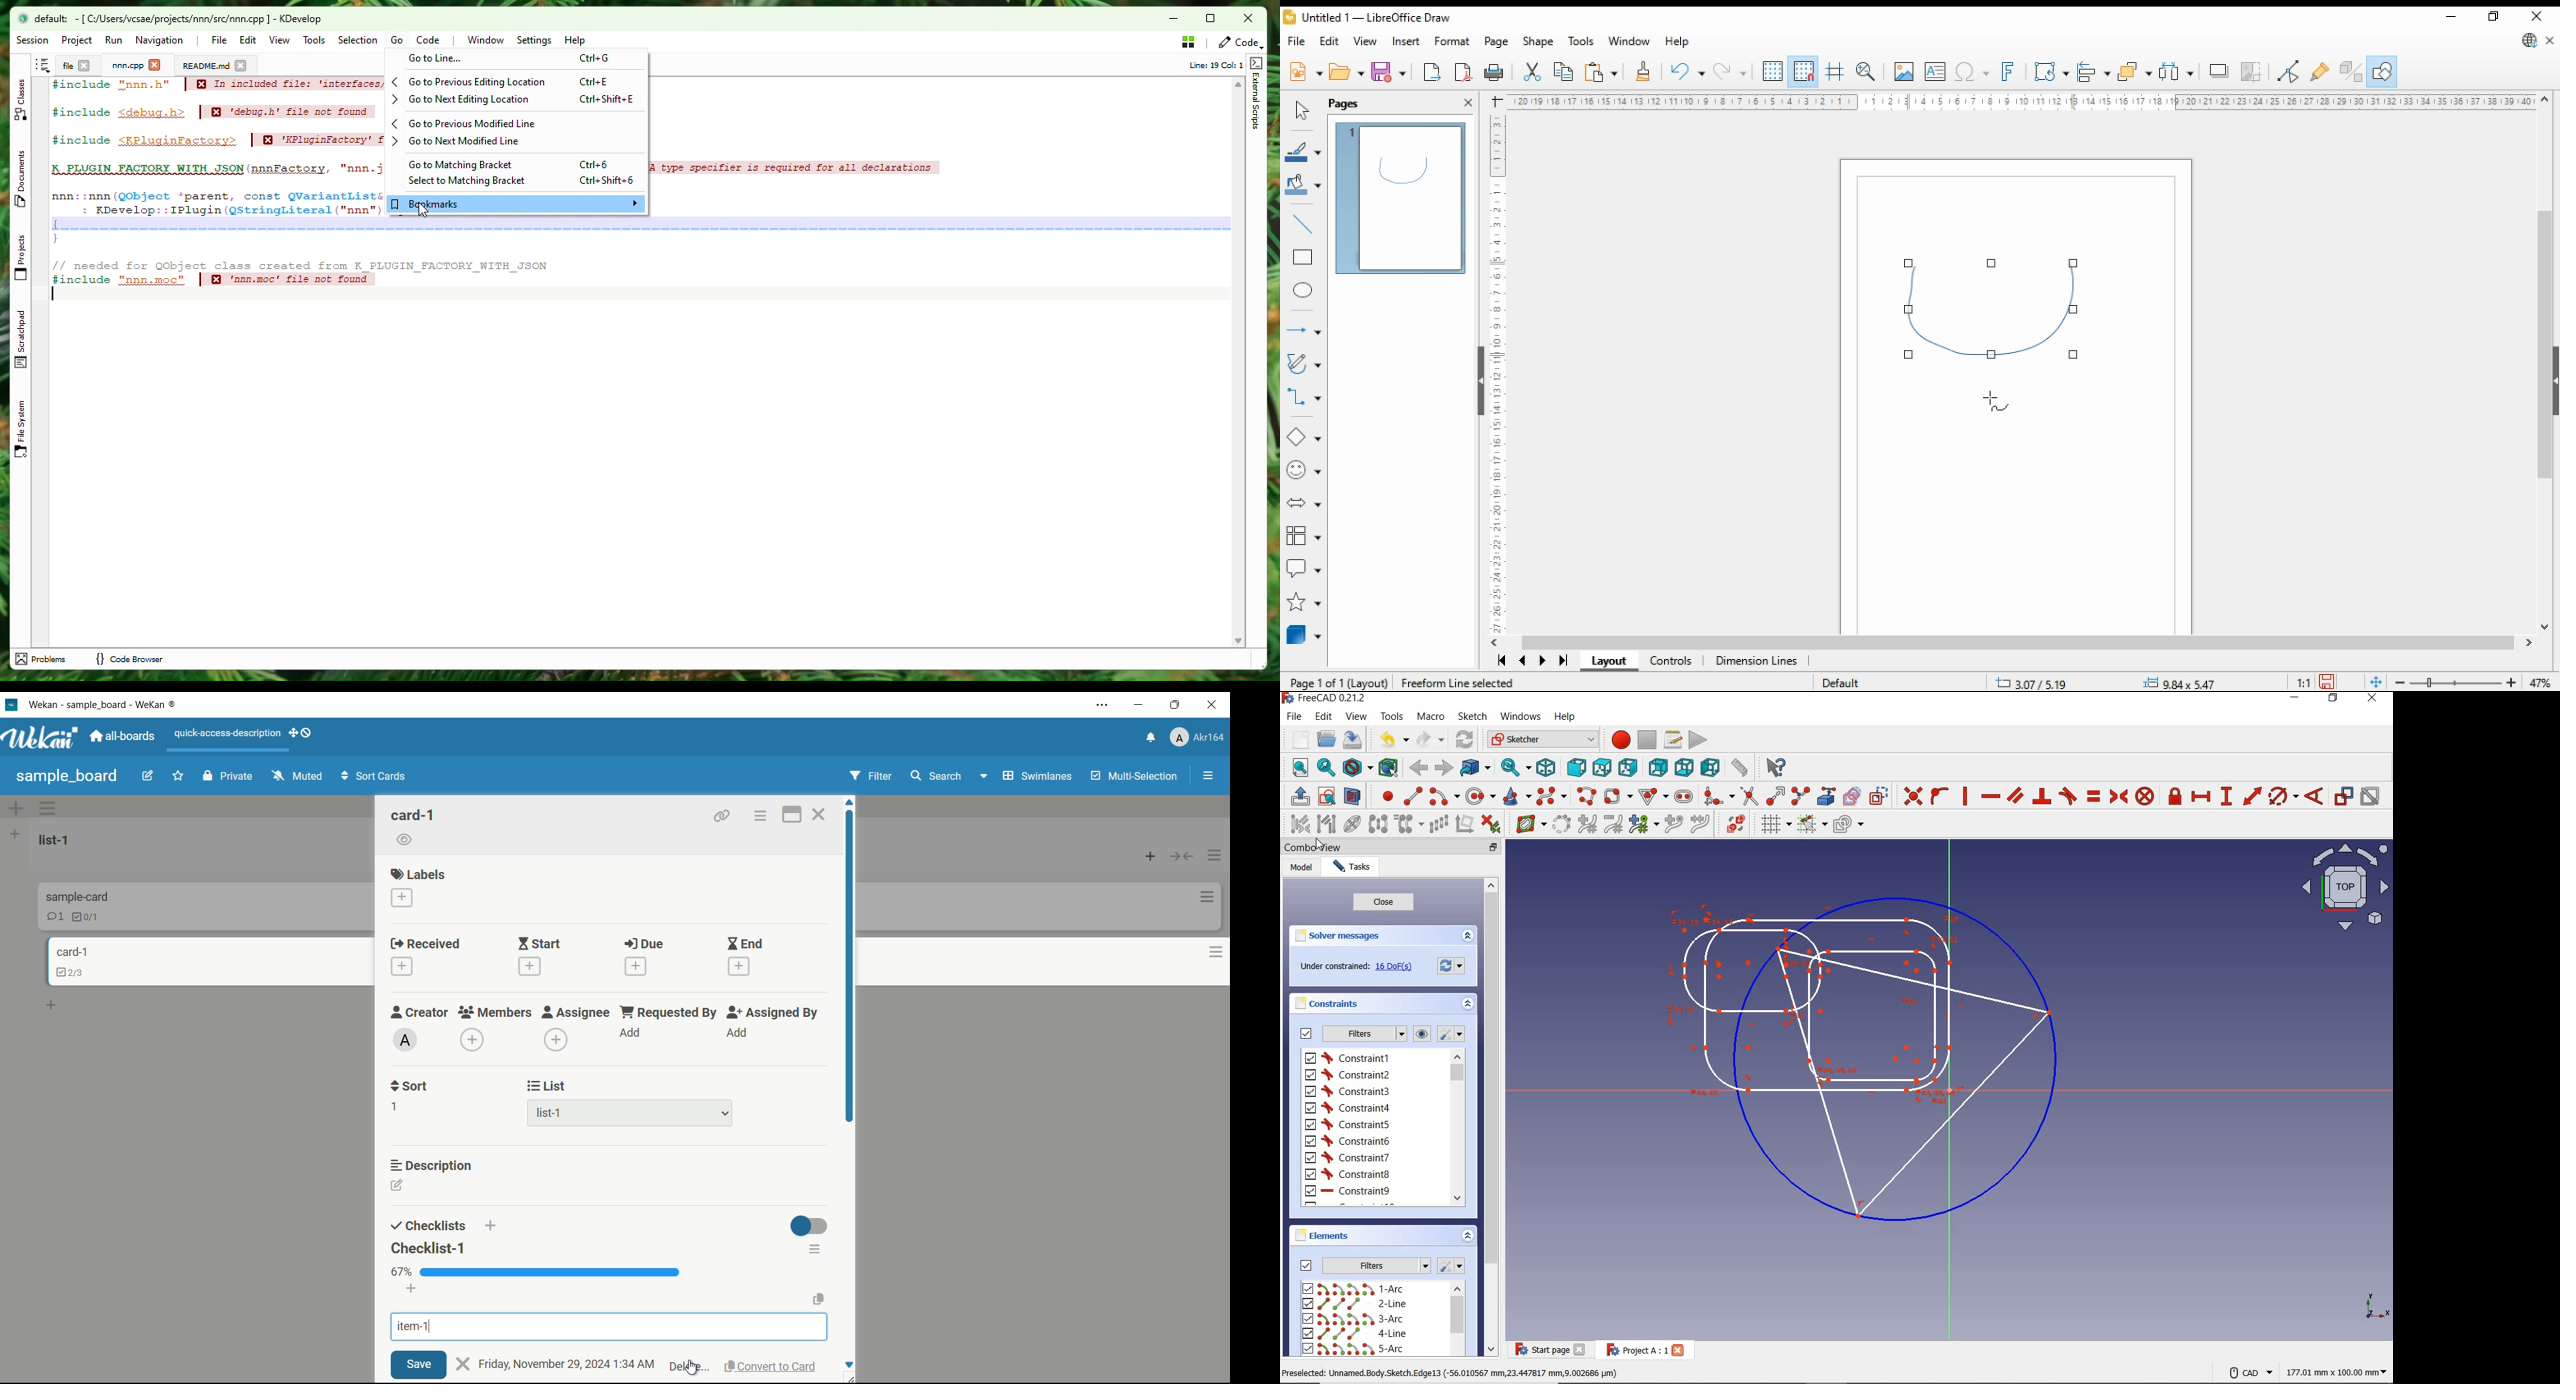  Describe the element at coordinates (576, 1013) in the screenshot. I see `assignee` at that location.